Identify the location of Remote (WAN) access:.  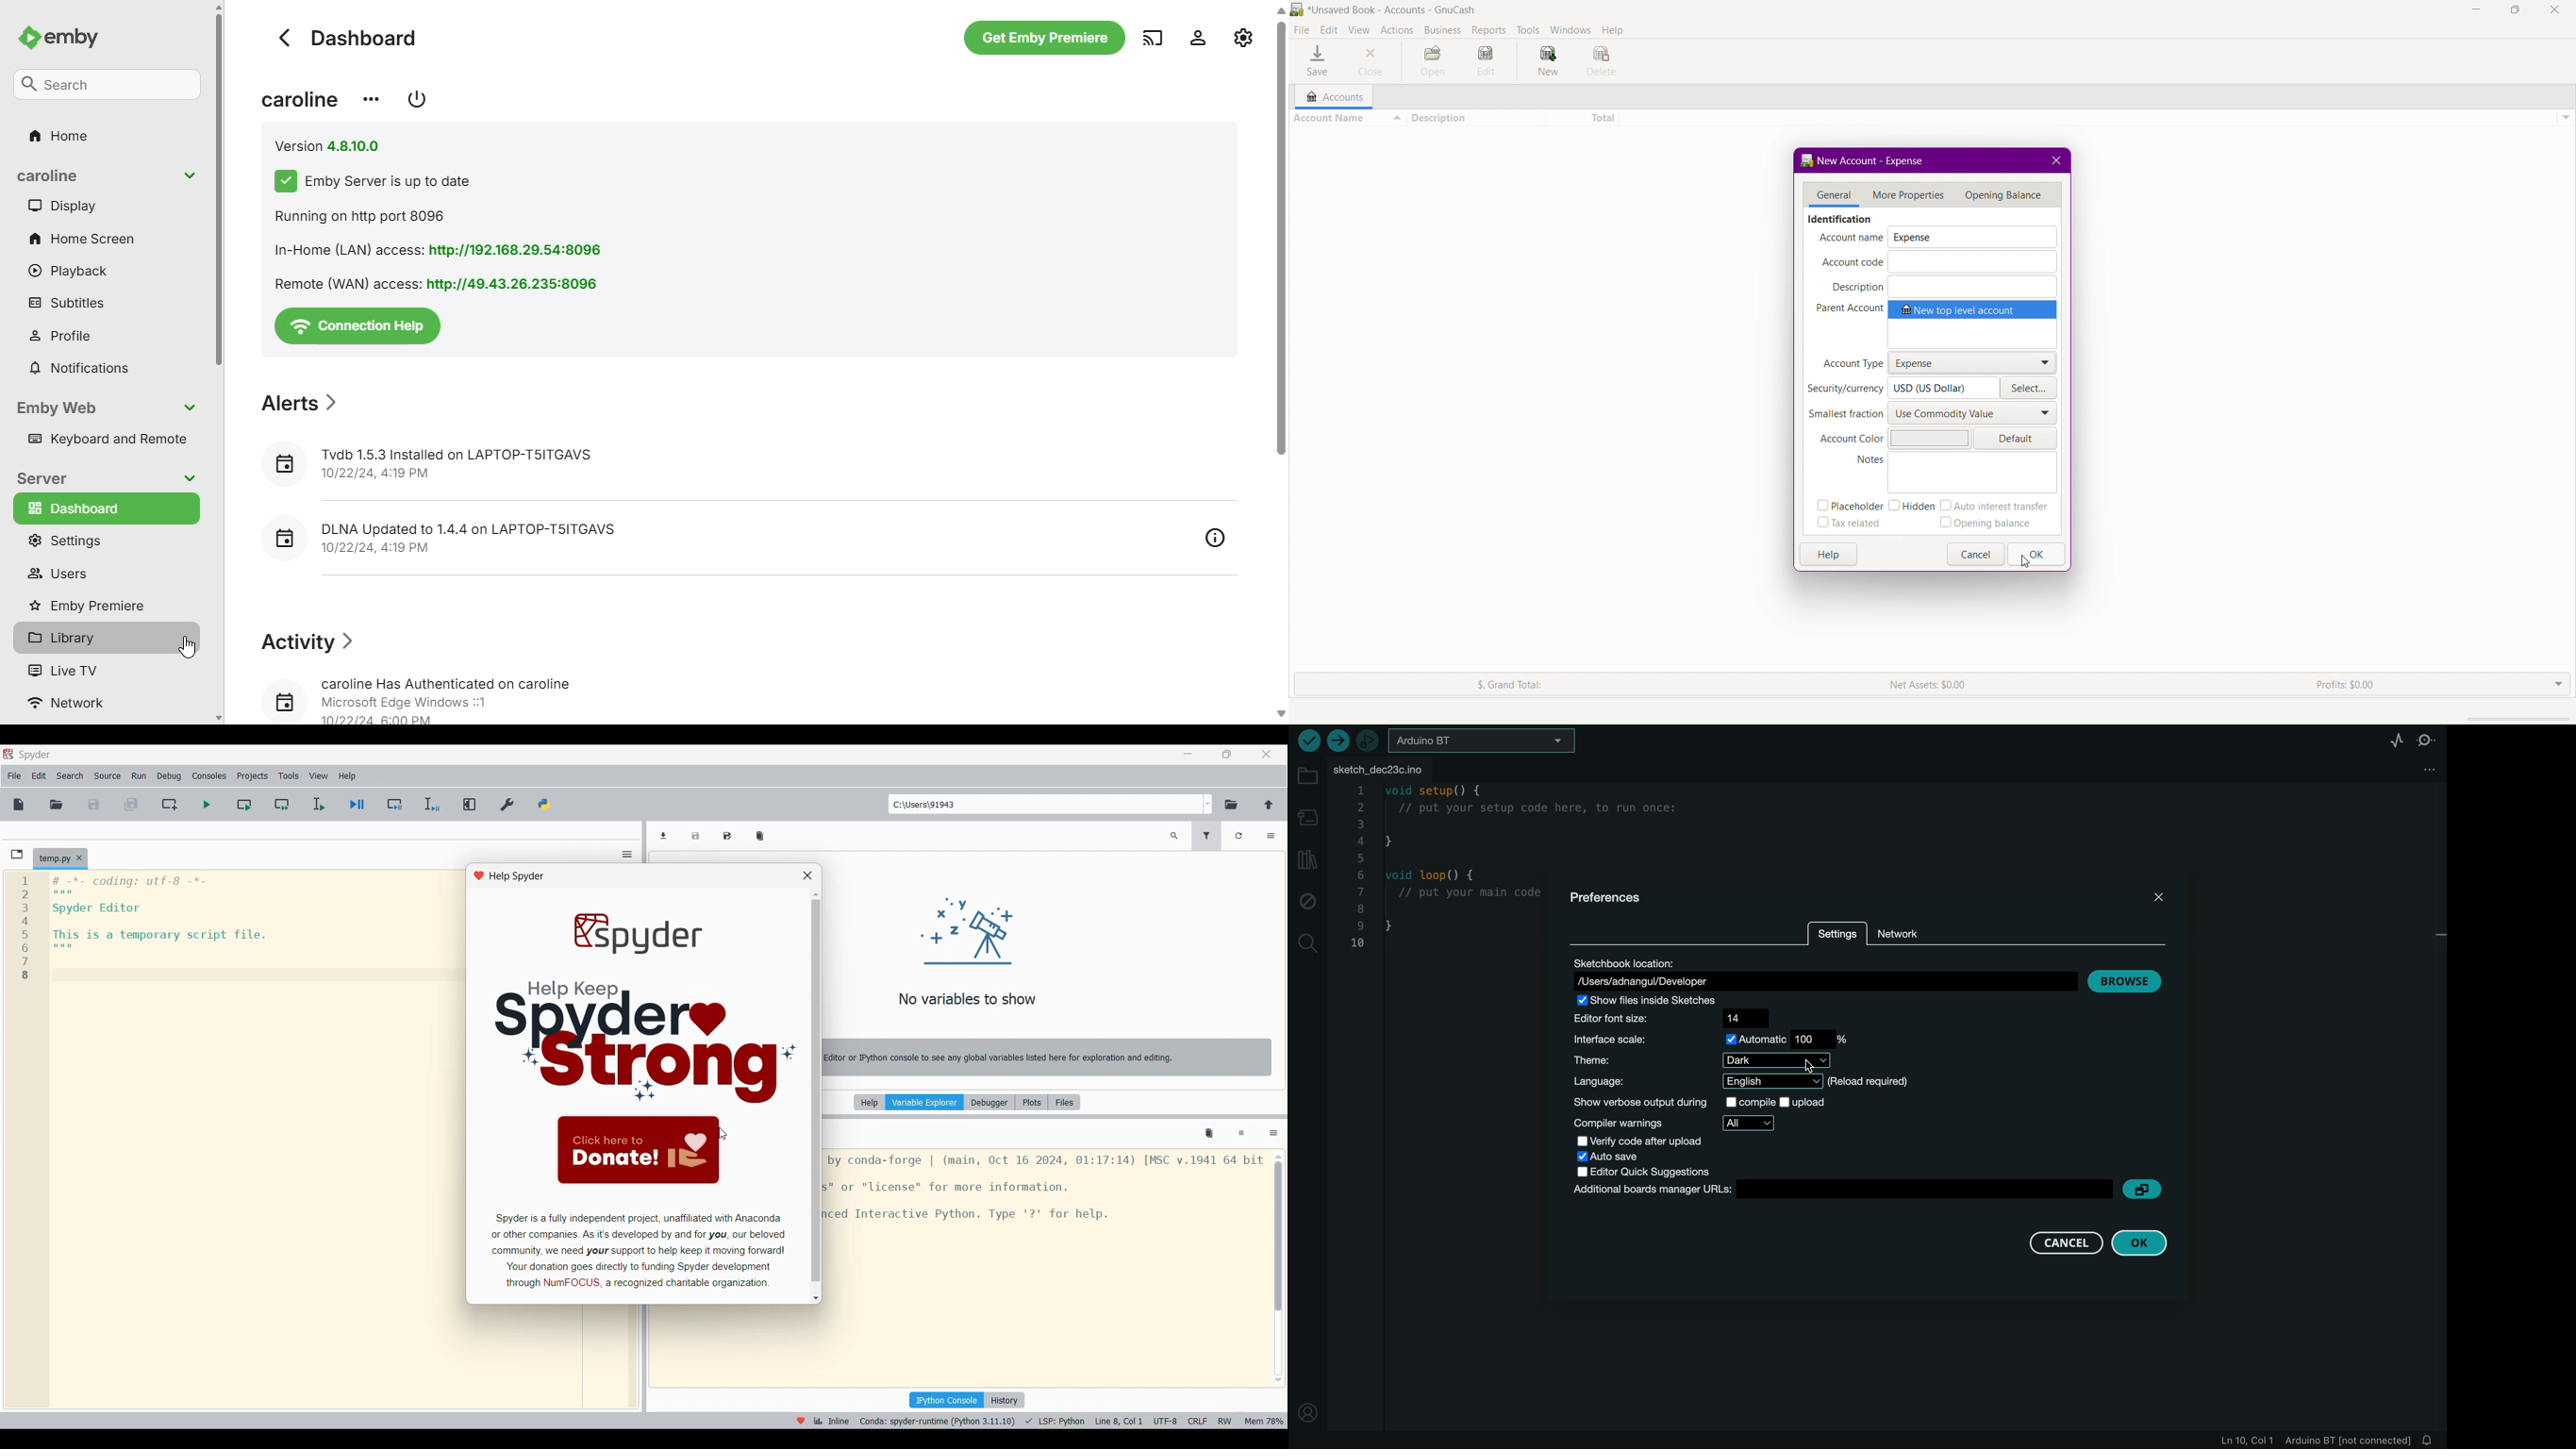
(343, 284).